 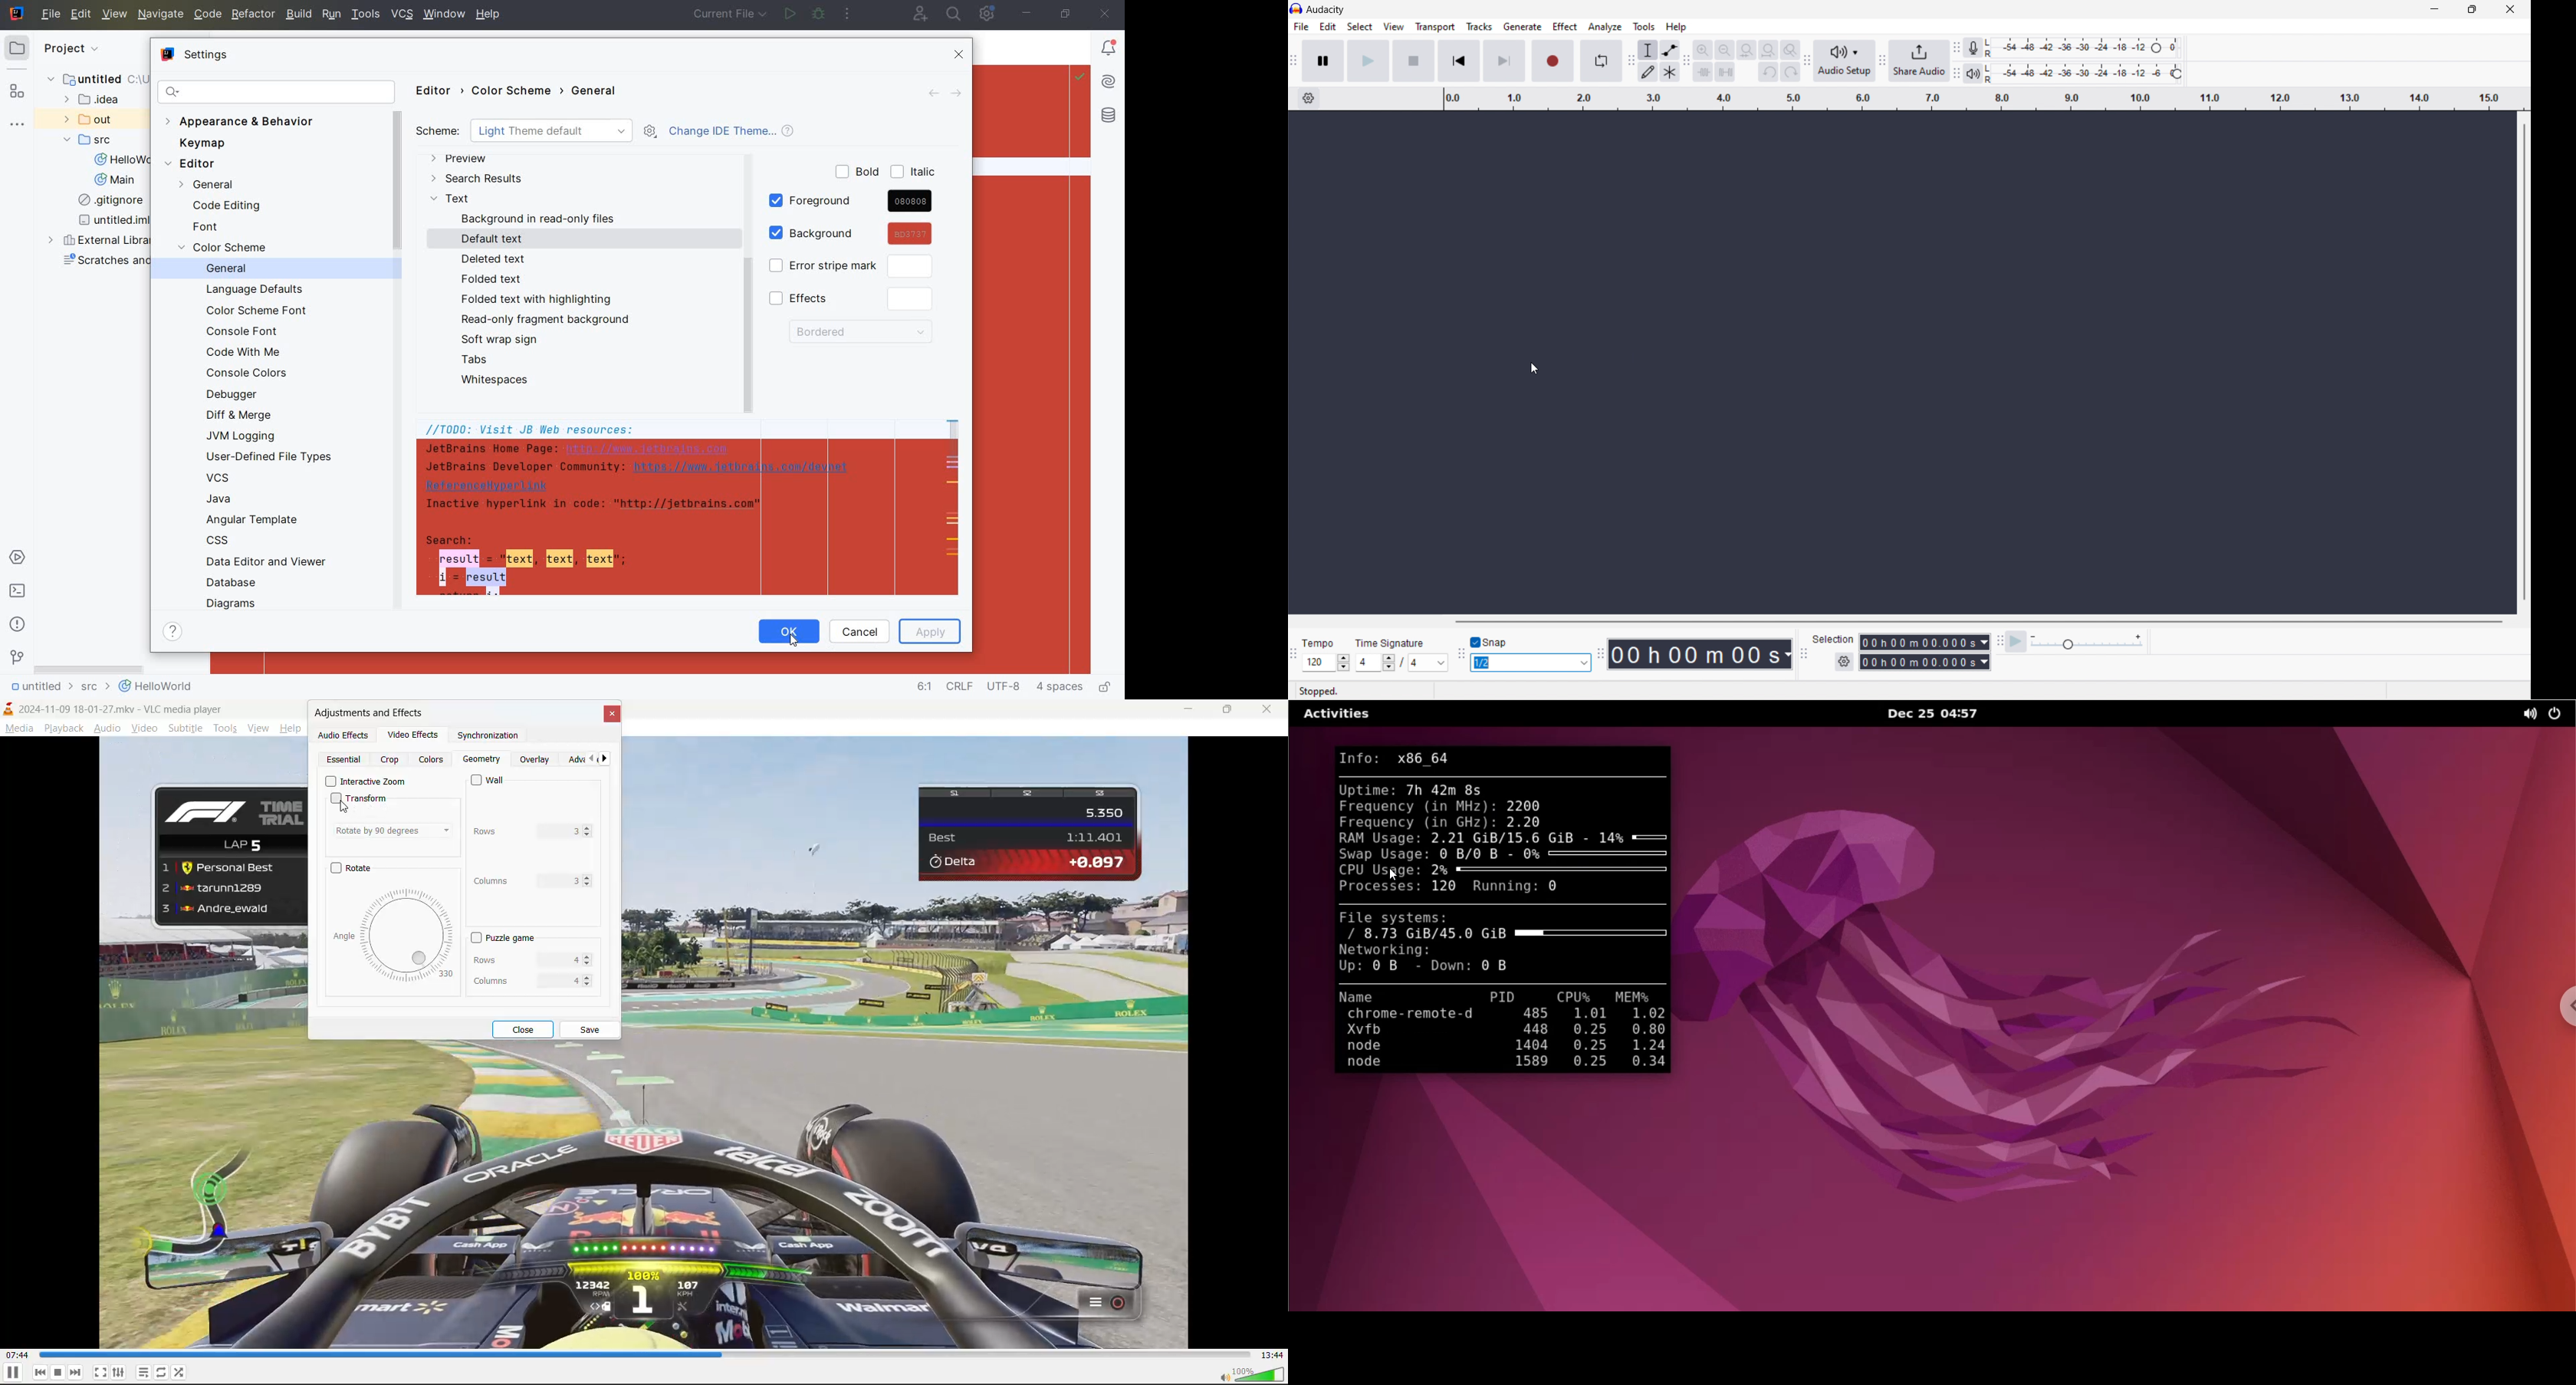 What do you see at coordinates (228, 249) in the screenshot?
I see `COLOR SCEME` at bounding box center [228, 249].